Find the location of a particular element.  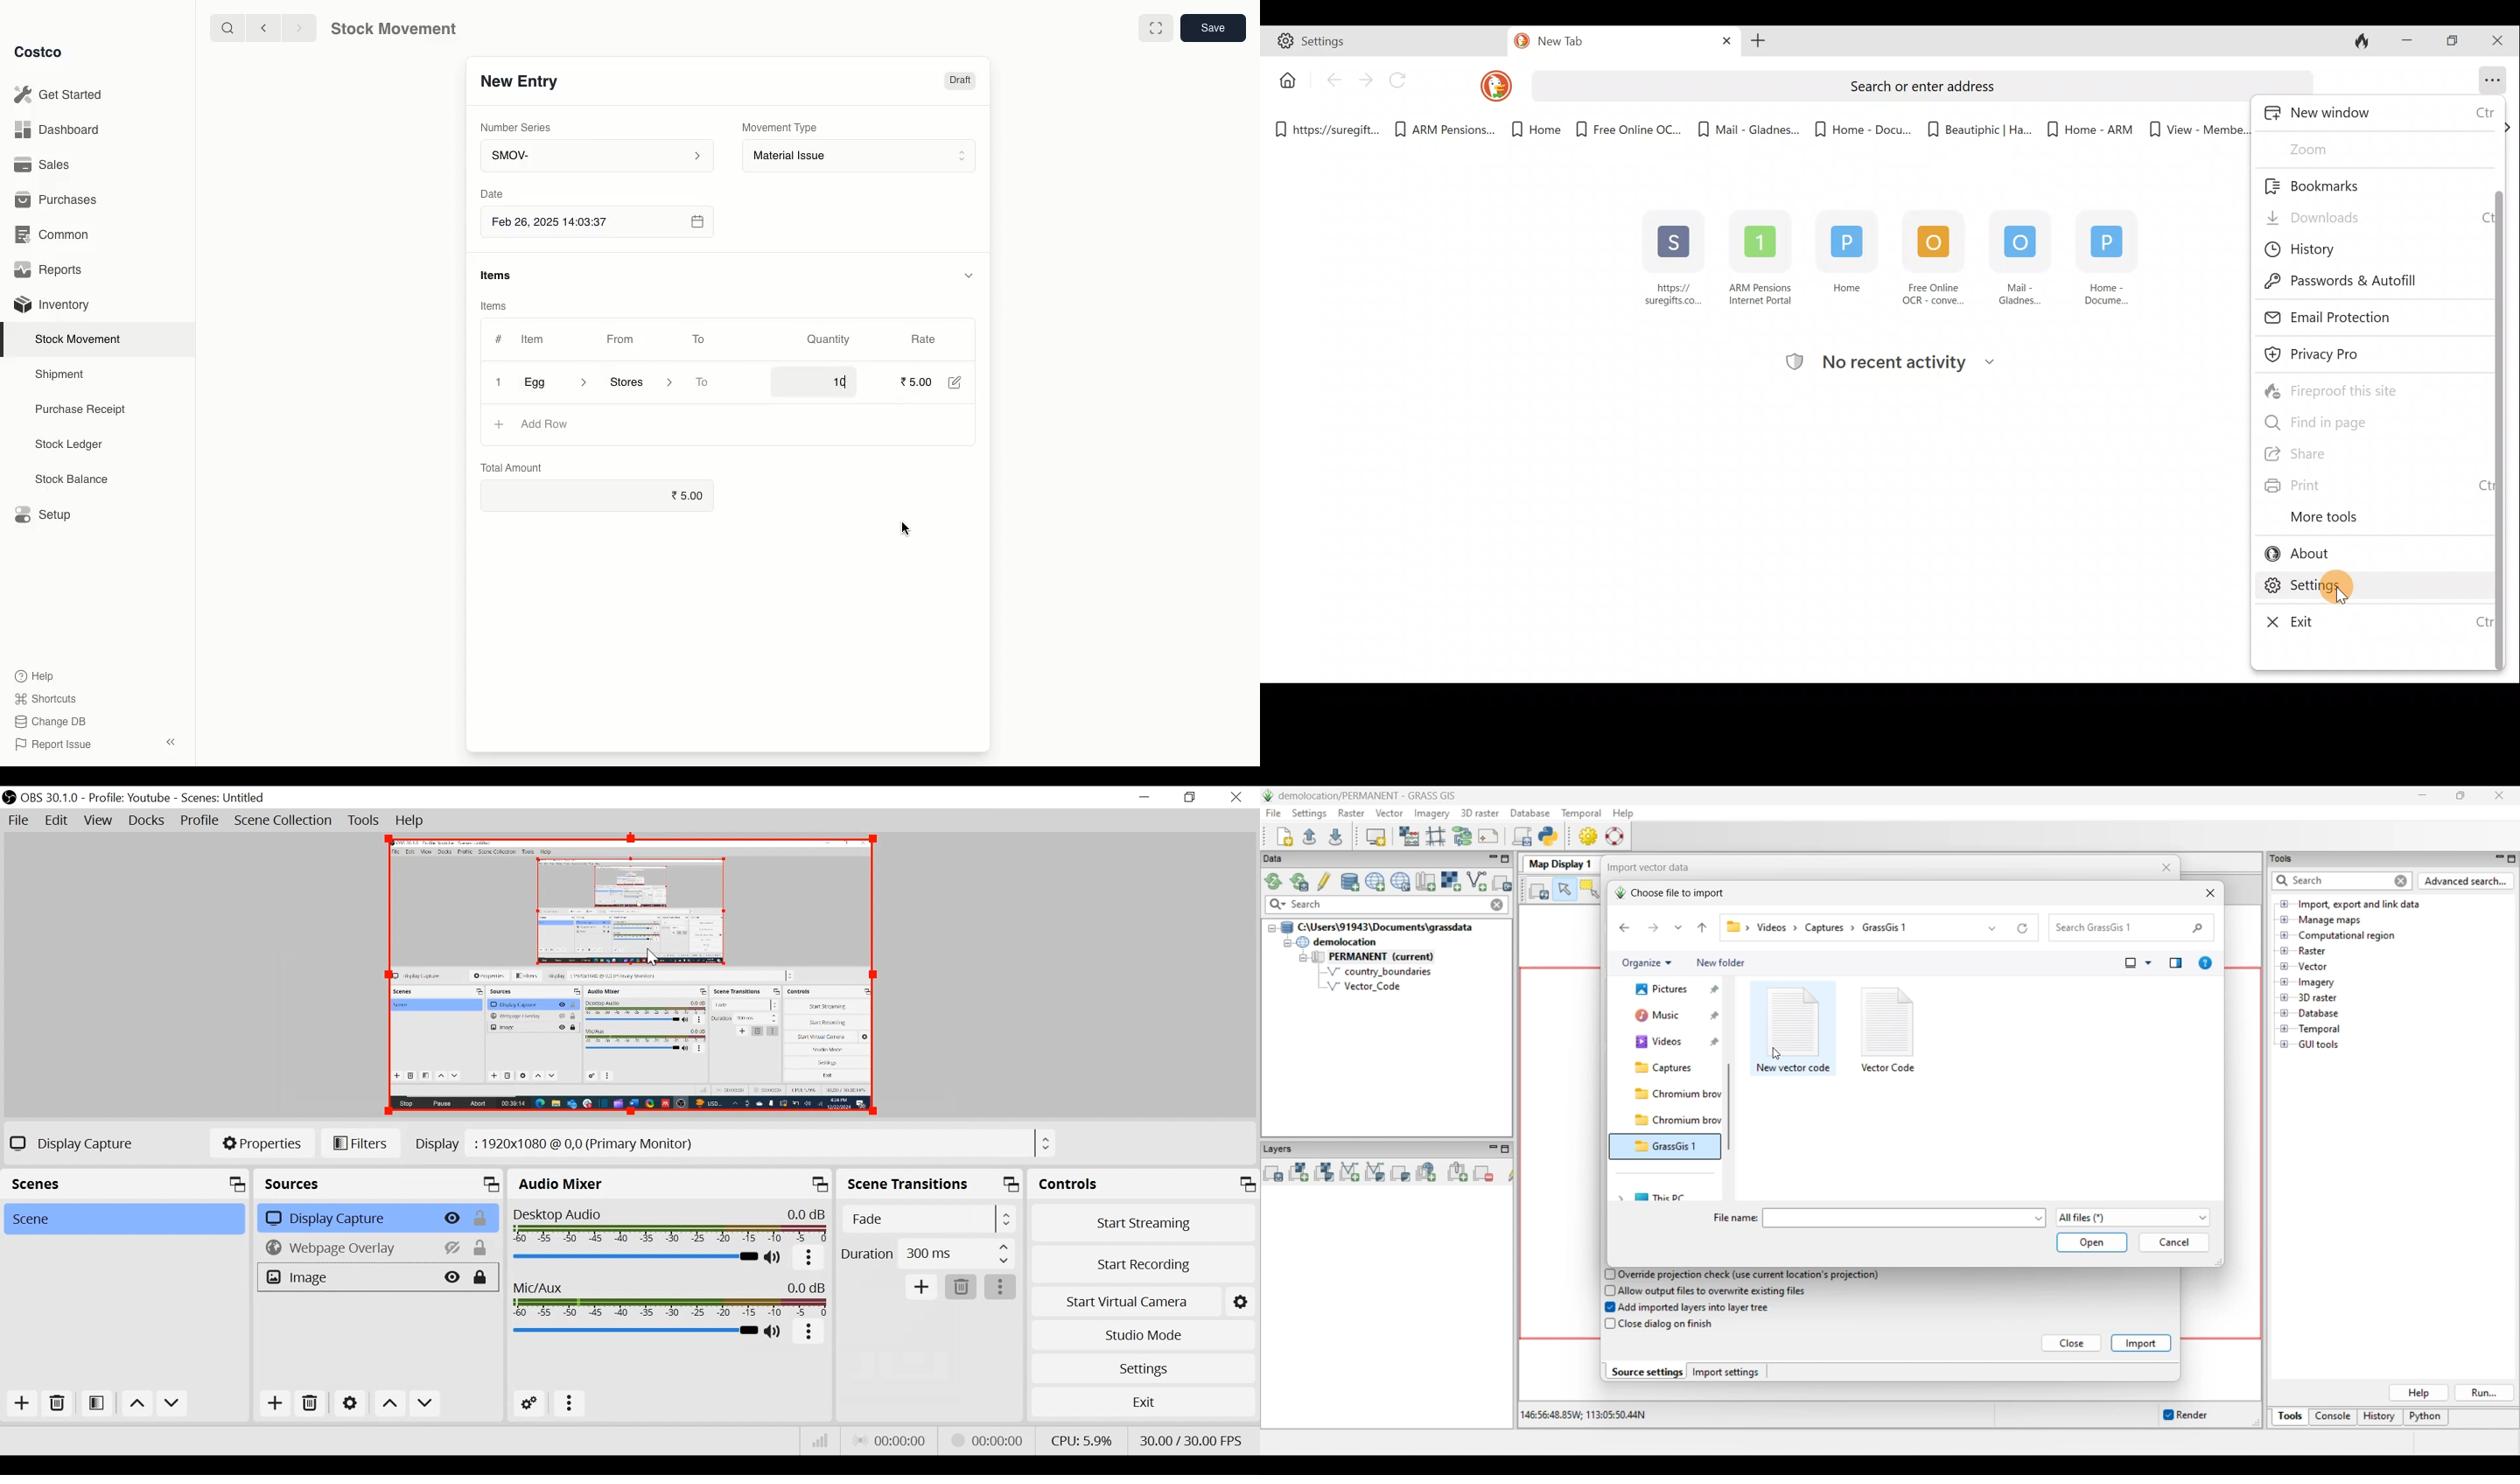

Material Issue is located at coordinates (861, 157).